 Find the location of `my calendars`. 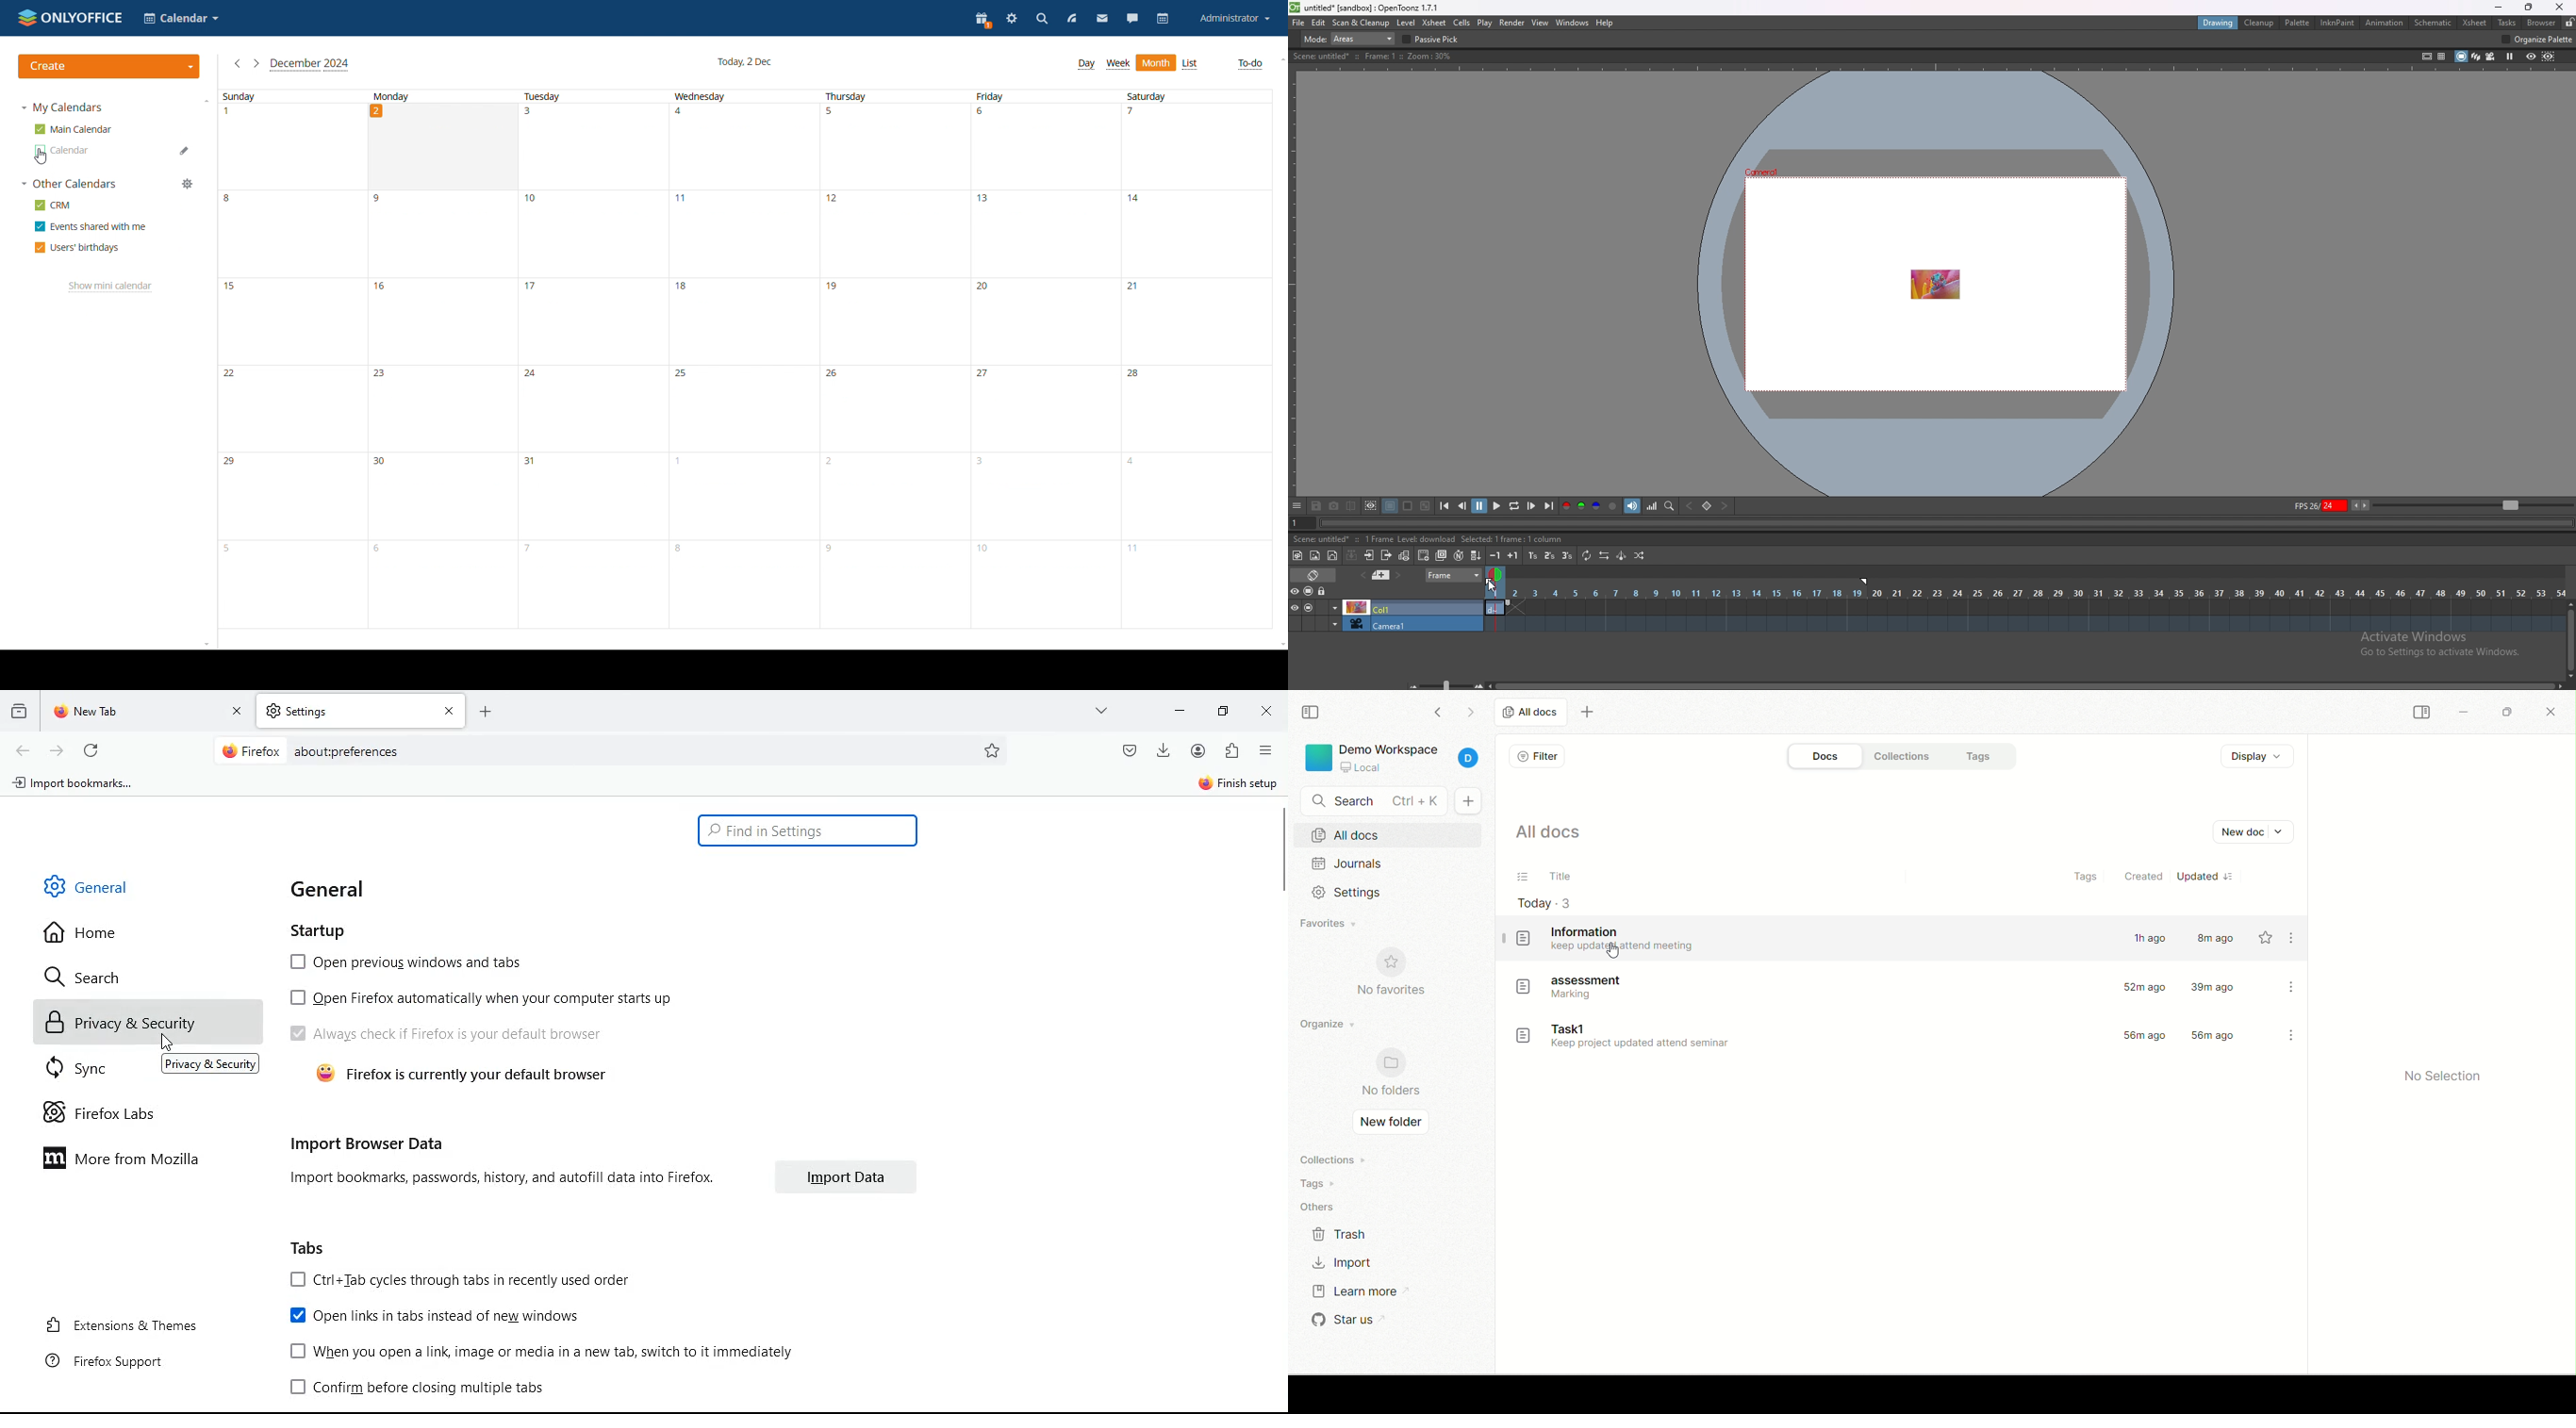

my calendars is located at coordinates (64, 108).